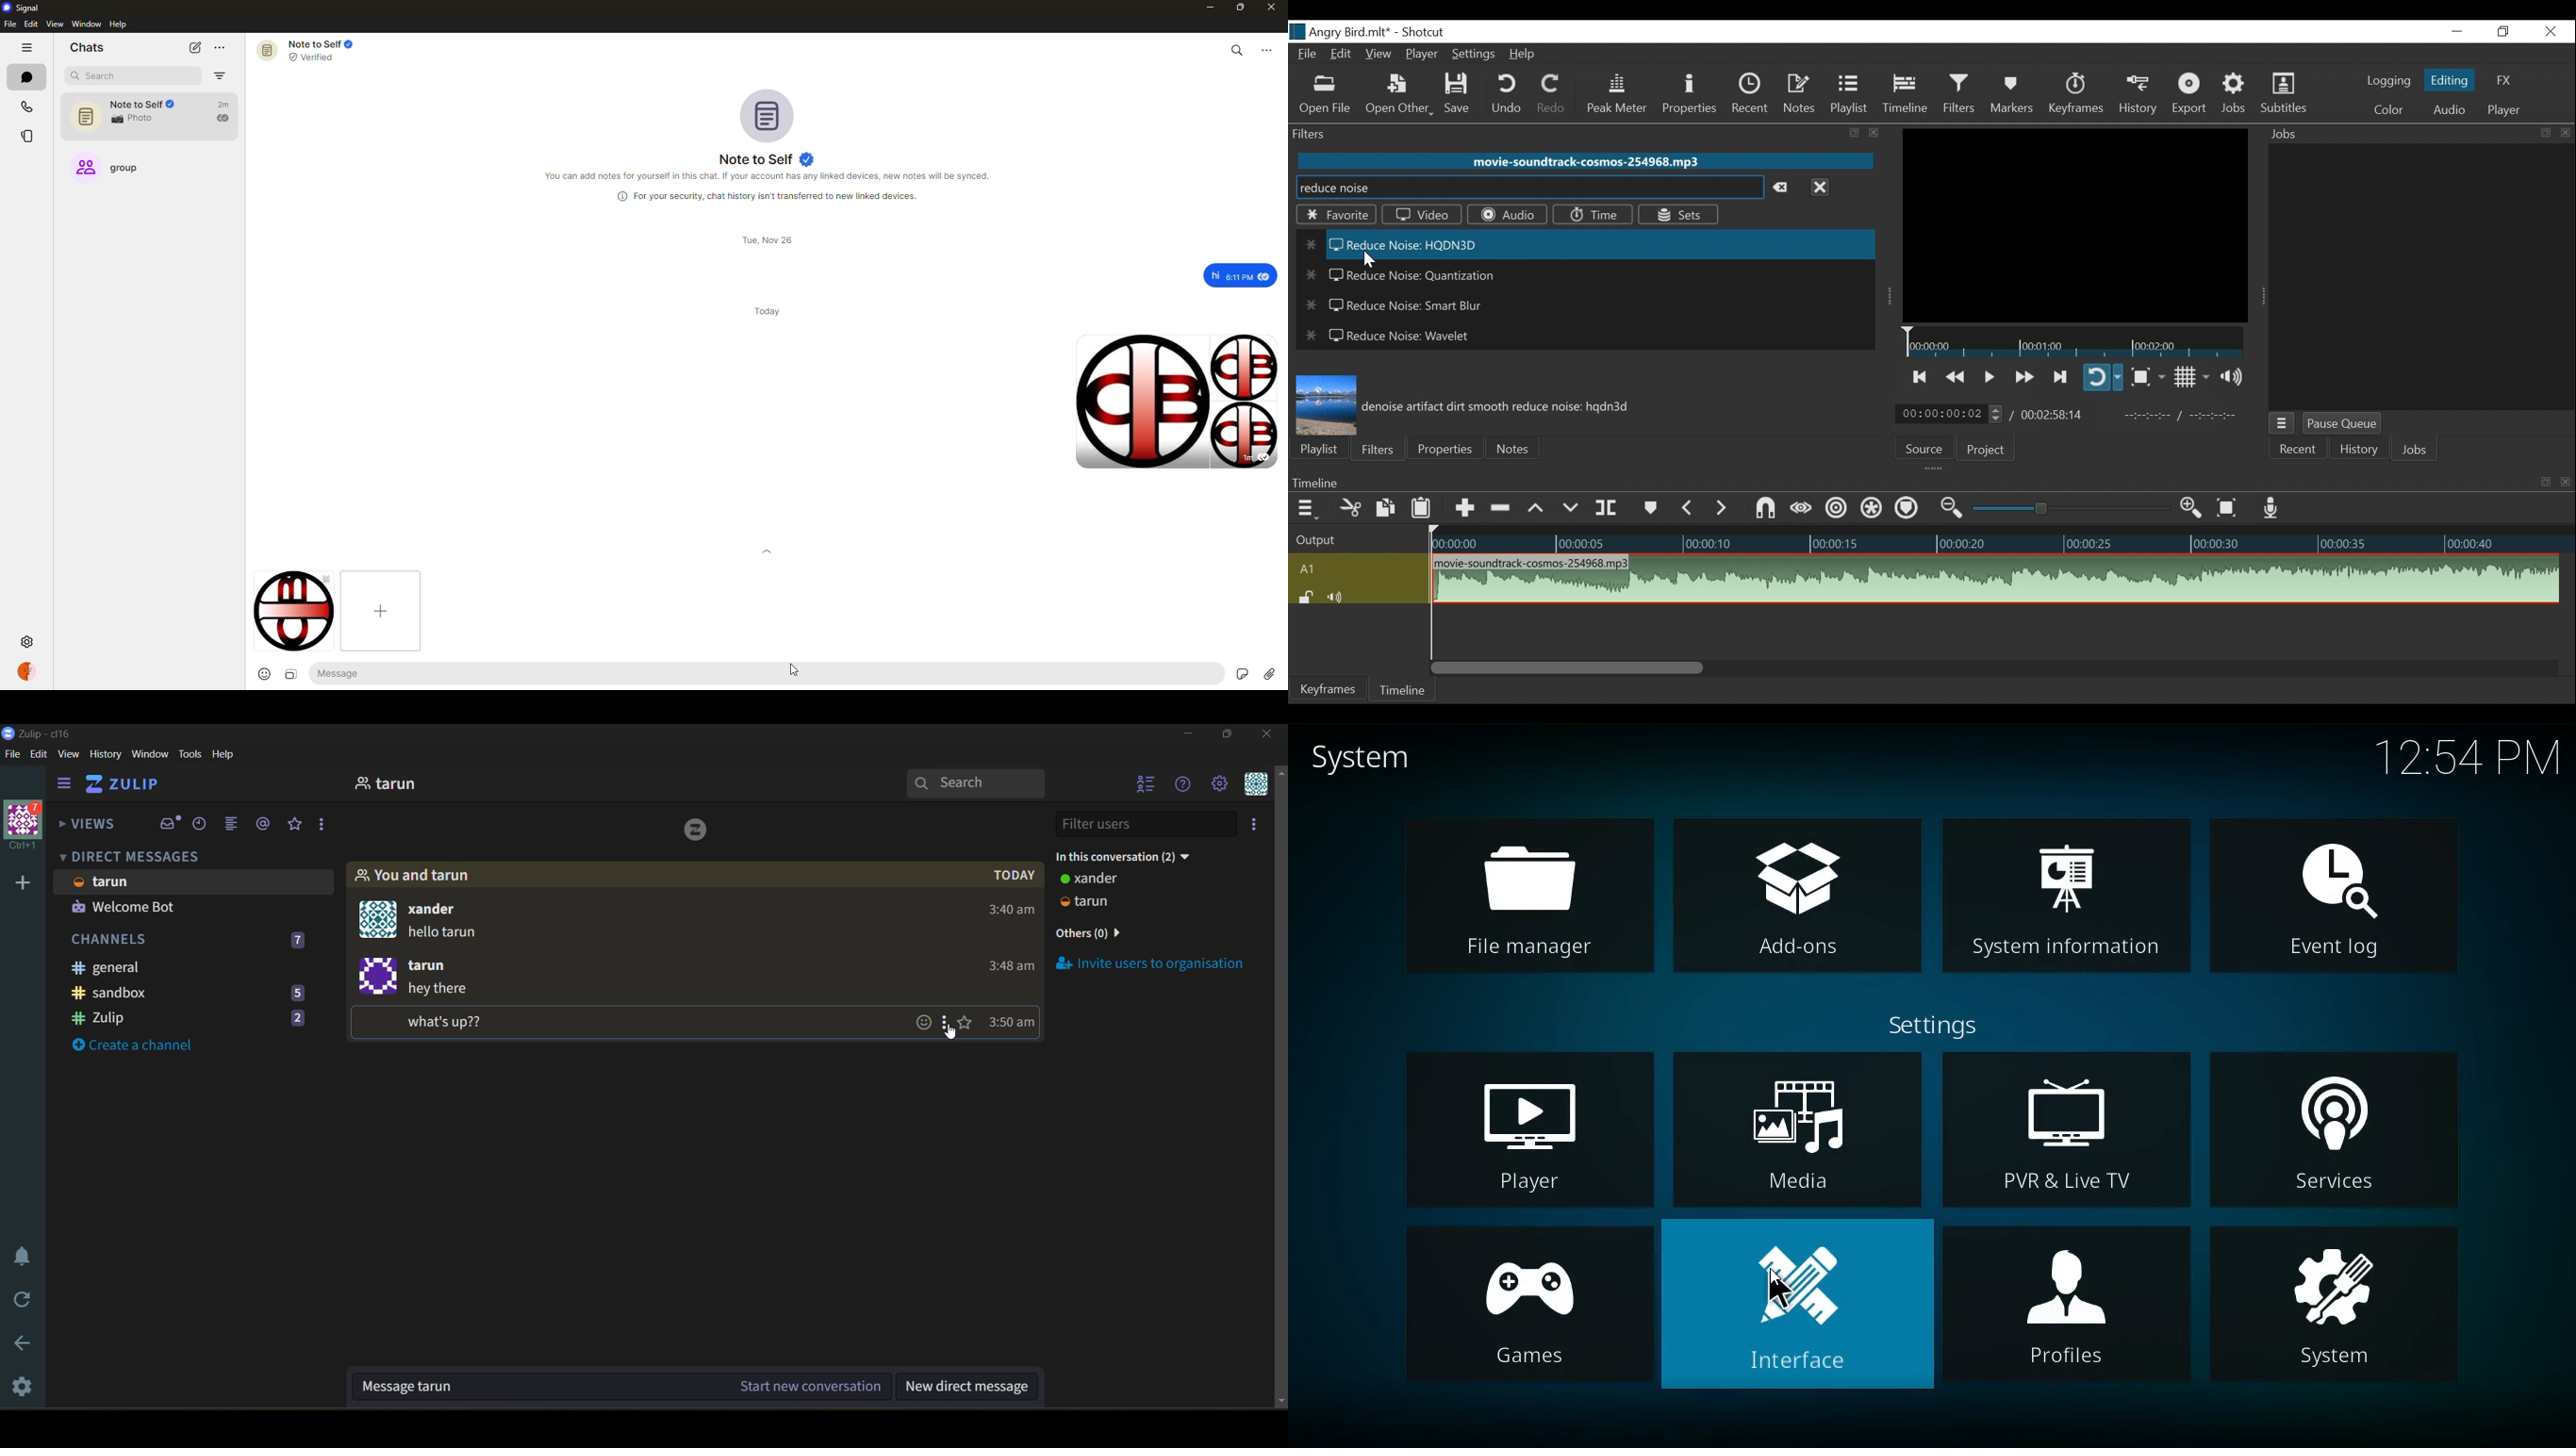 This screenshot has width=2576, height=1456. Describe the element at coordinates (141, 1045) in the screenshot. I see `create a channel` at that location.